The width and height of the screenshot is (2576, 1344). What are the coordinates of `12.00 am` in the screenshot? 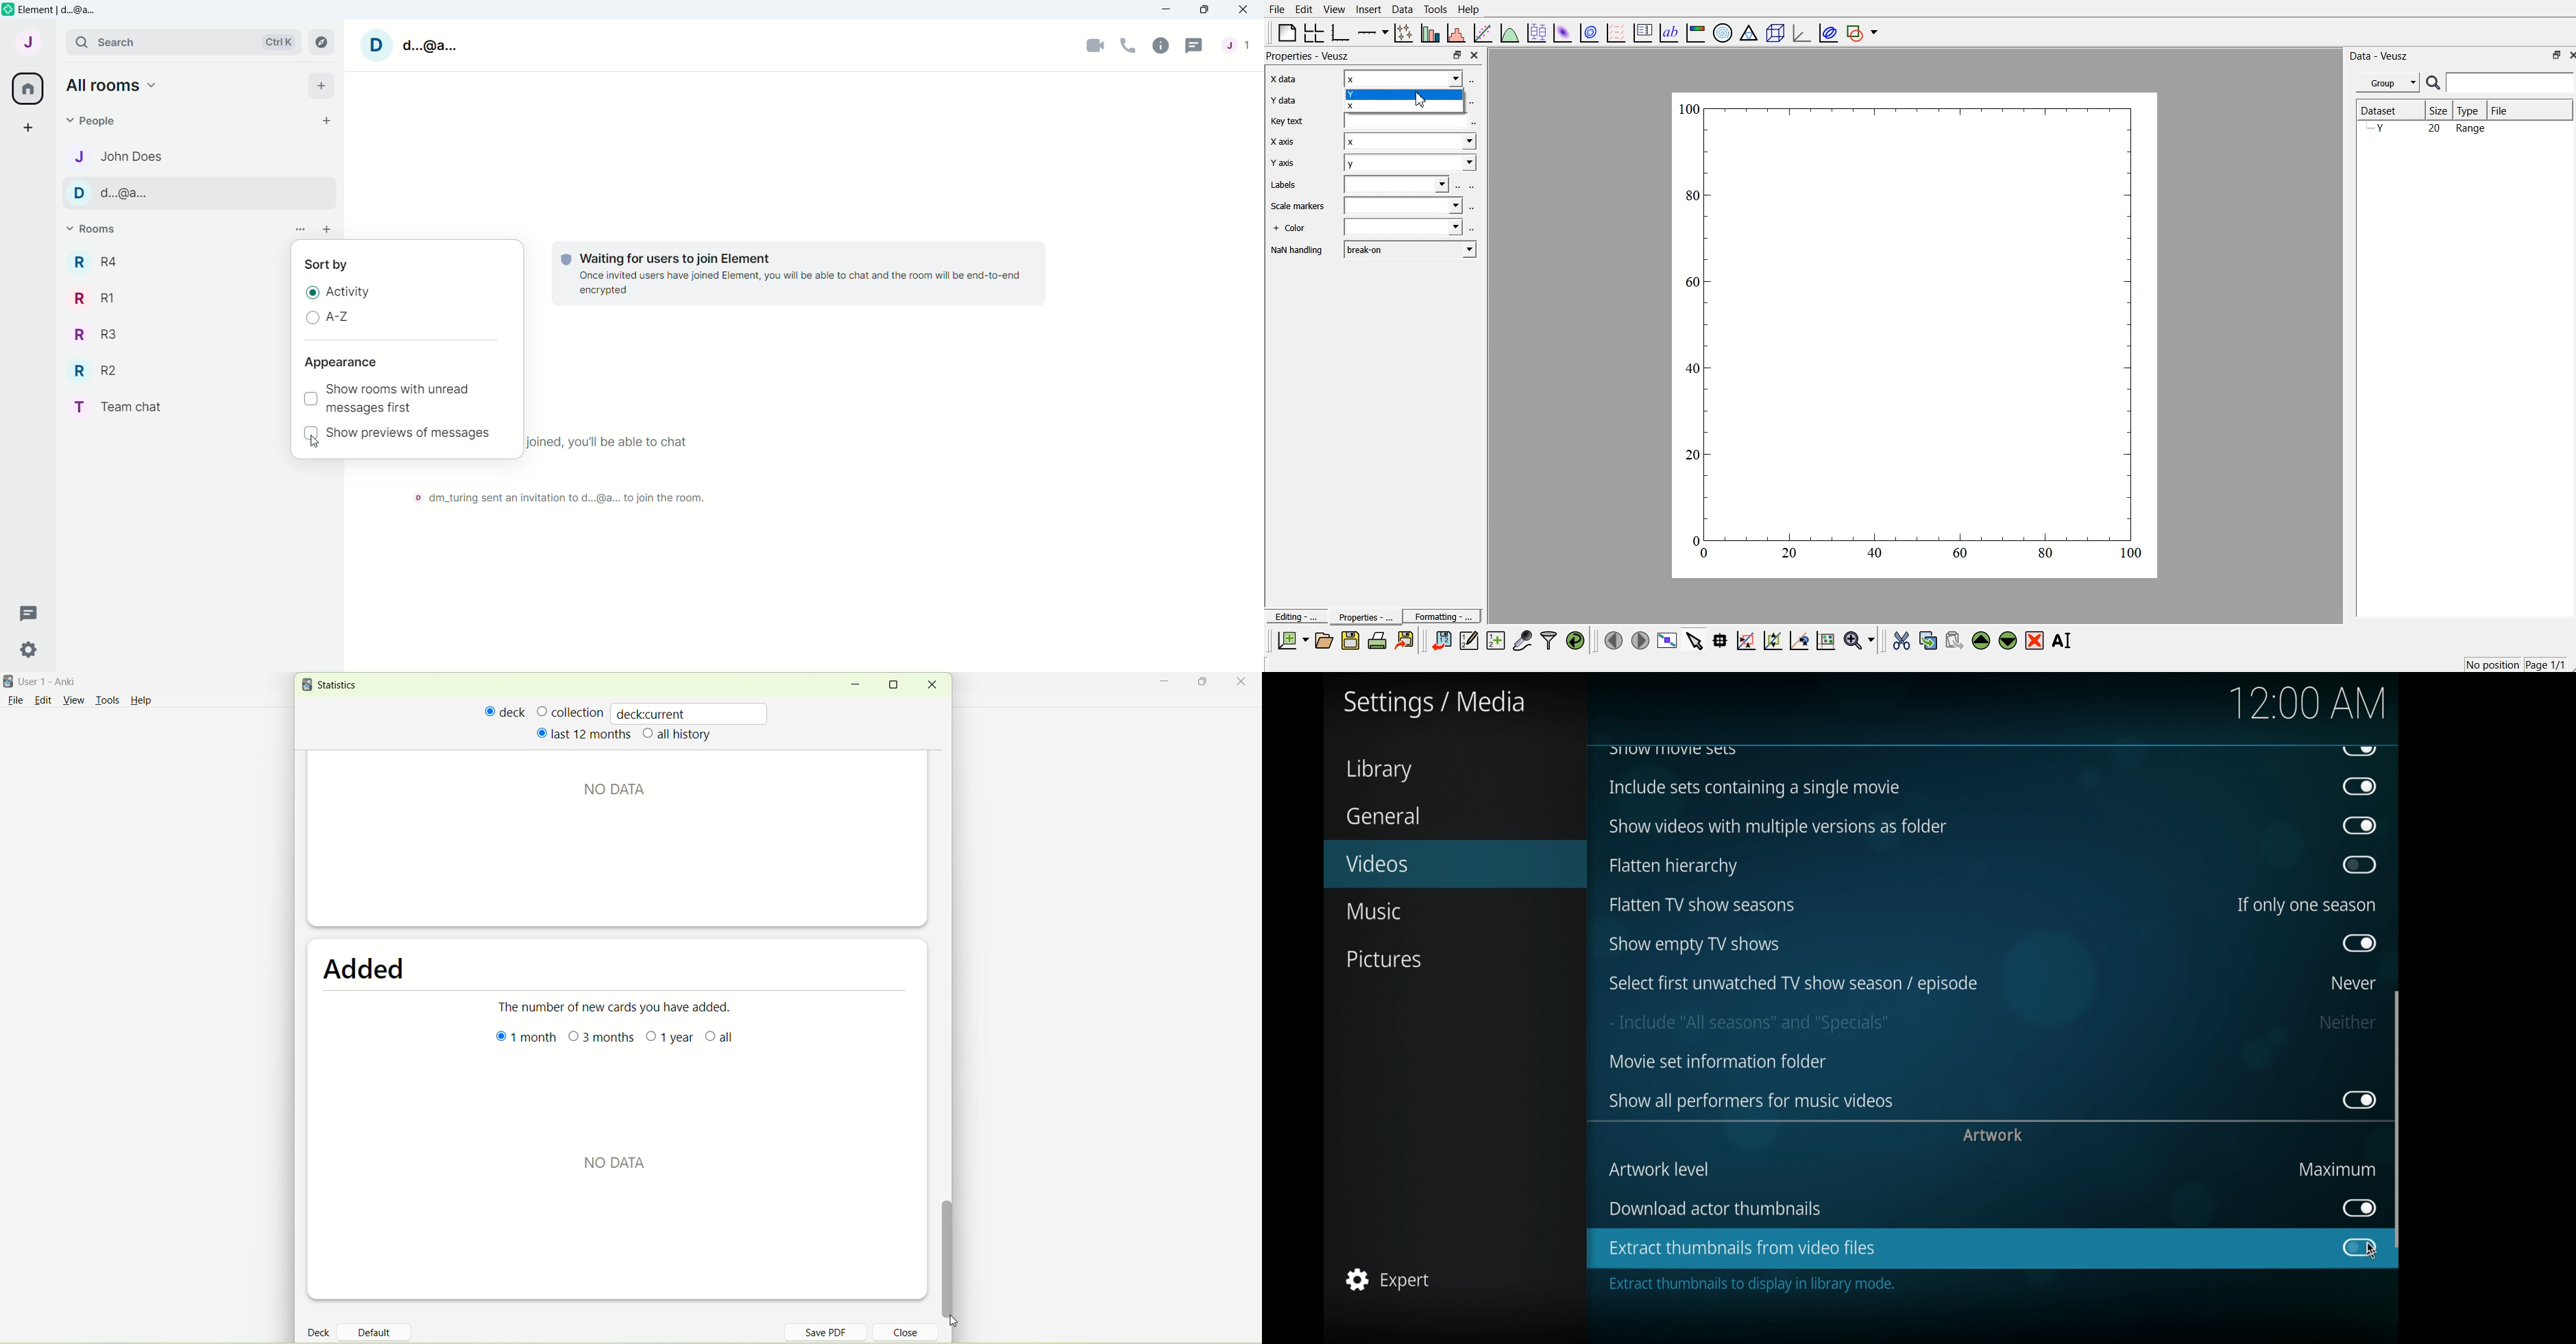 It's located at (2308, 703).